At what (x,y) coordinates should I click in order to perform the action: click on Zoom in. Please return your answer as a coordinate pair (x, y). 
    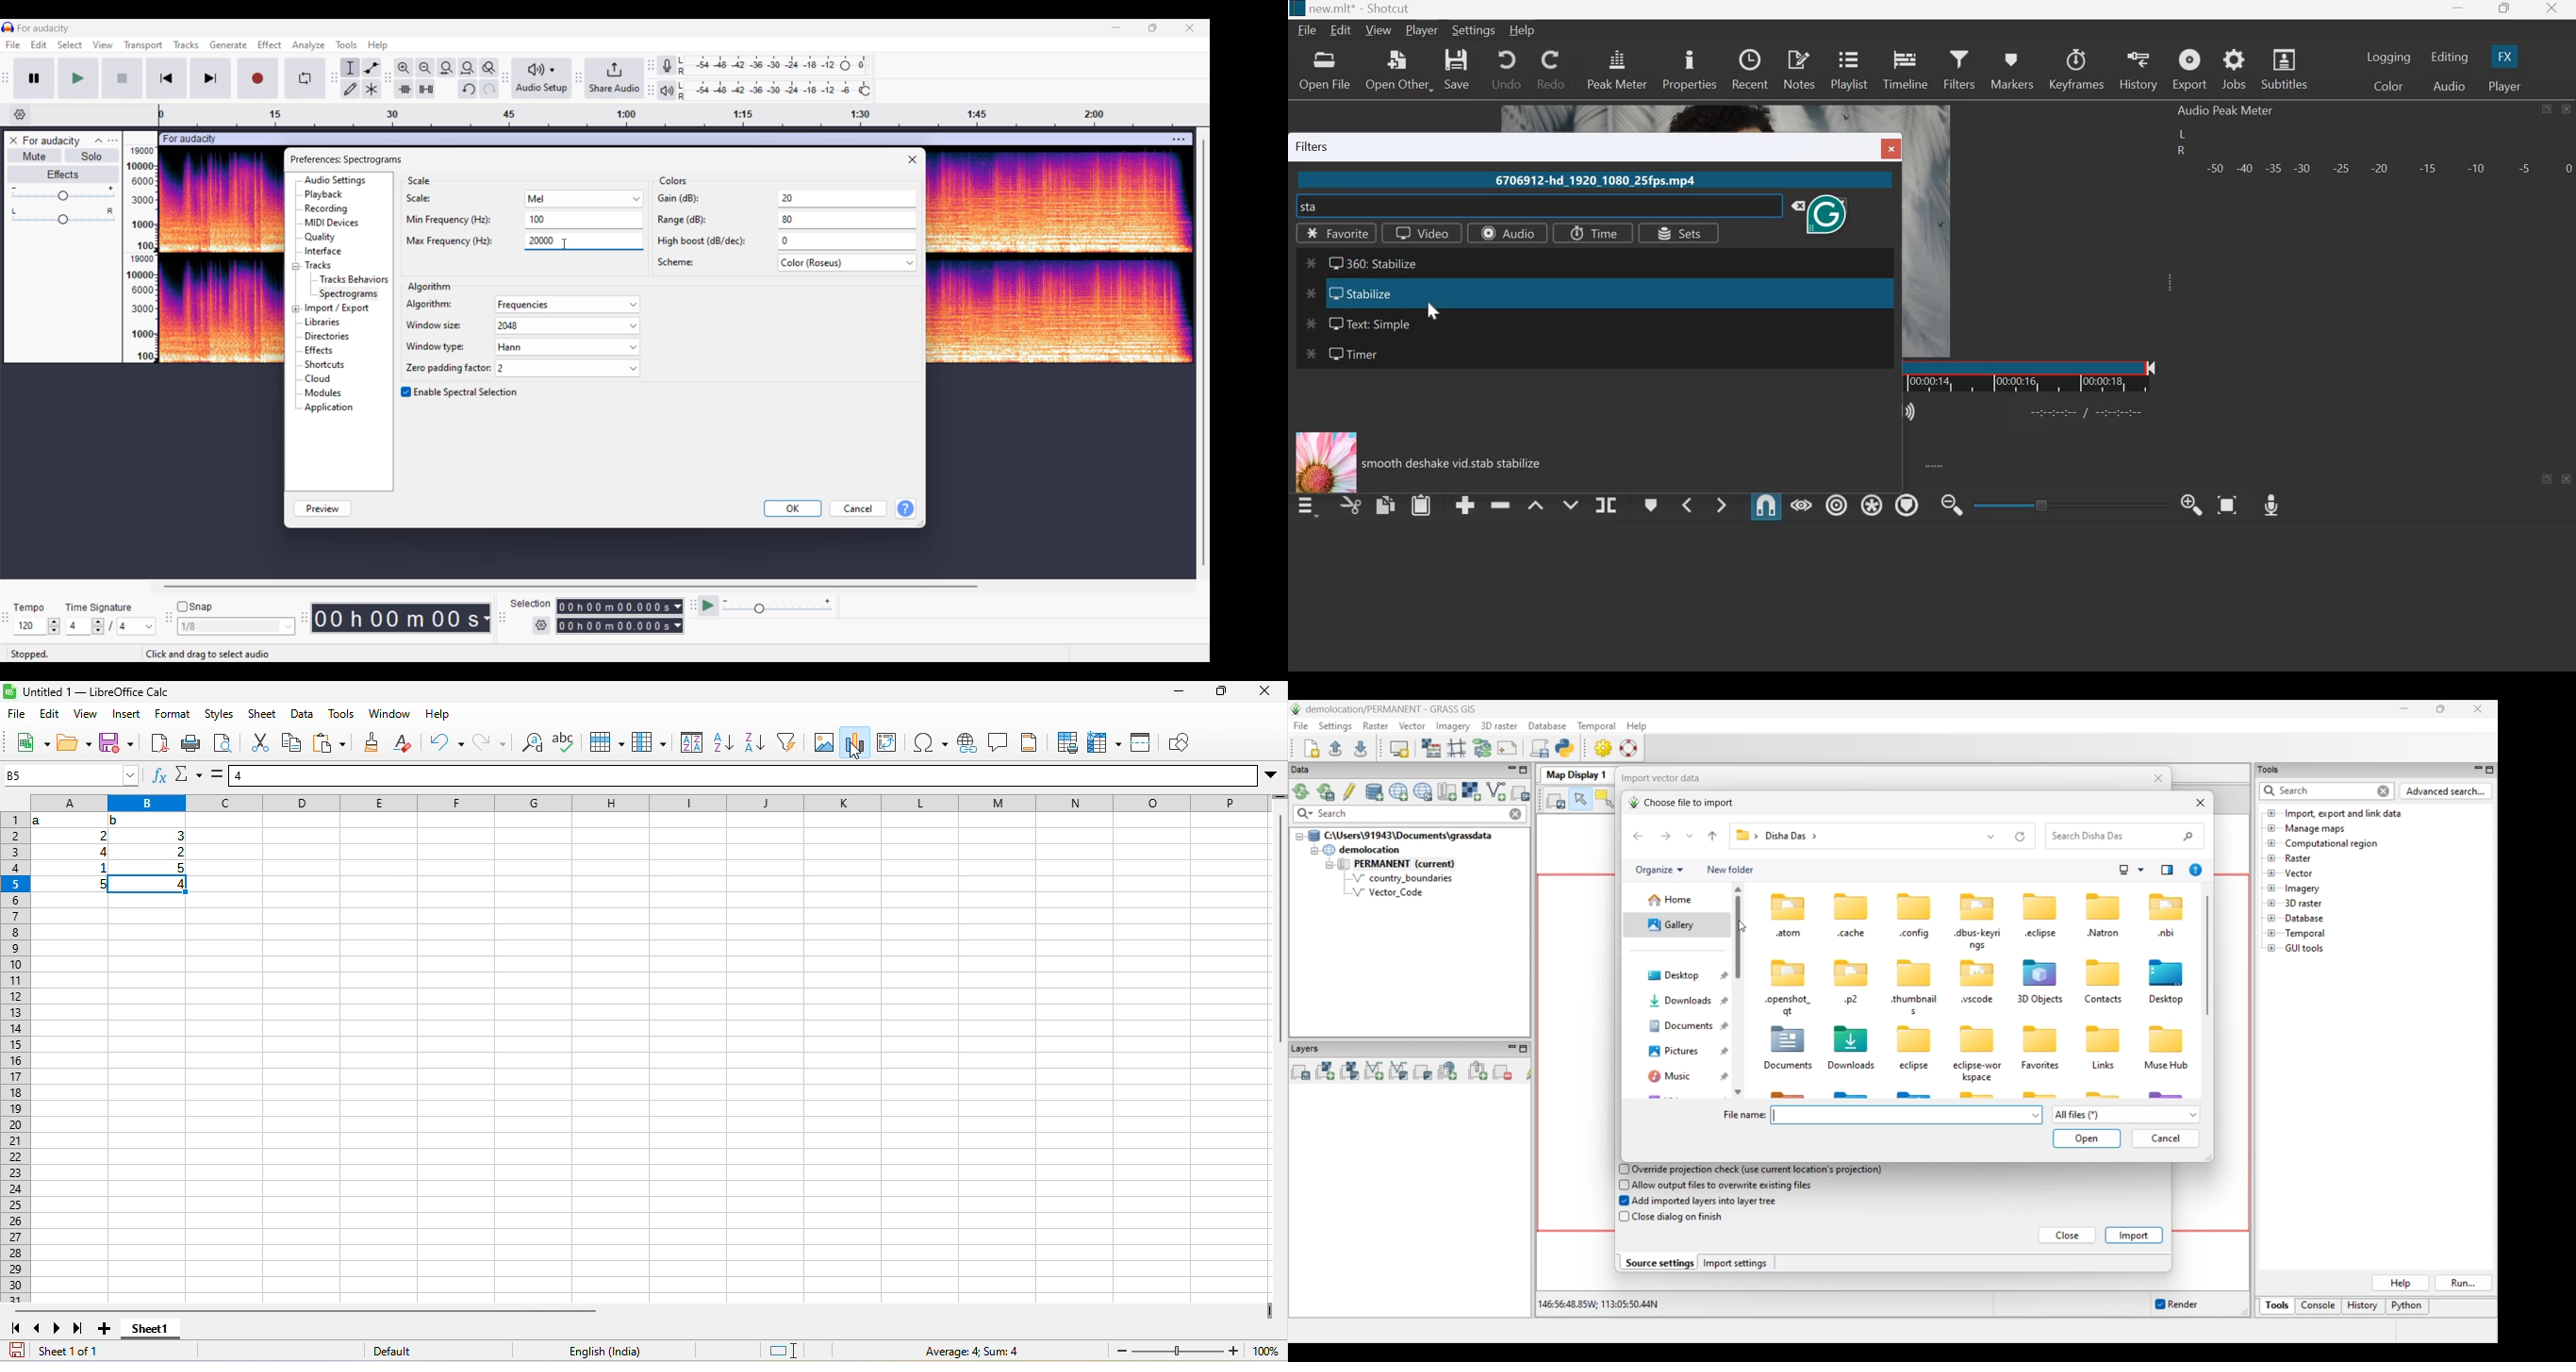
    Looking at the image, I should click on (405, 68).